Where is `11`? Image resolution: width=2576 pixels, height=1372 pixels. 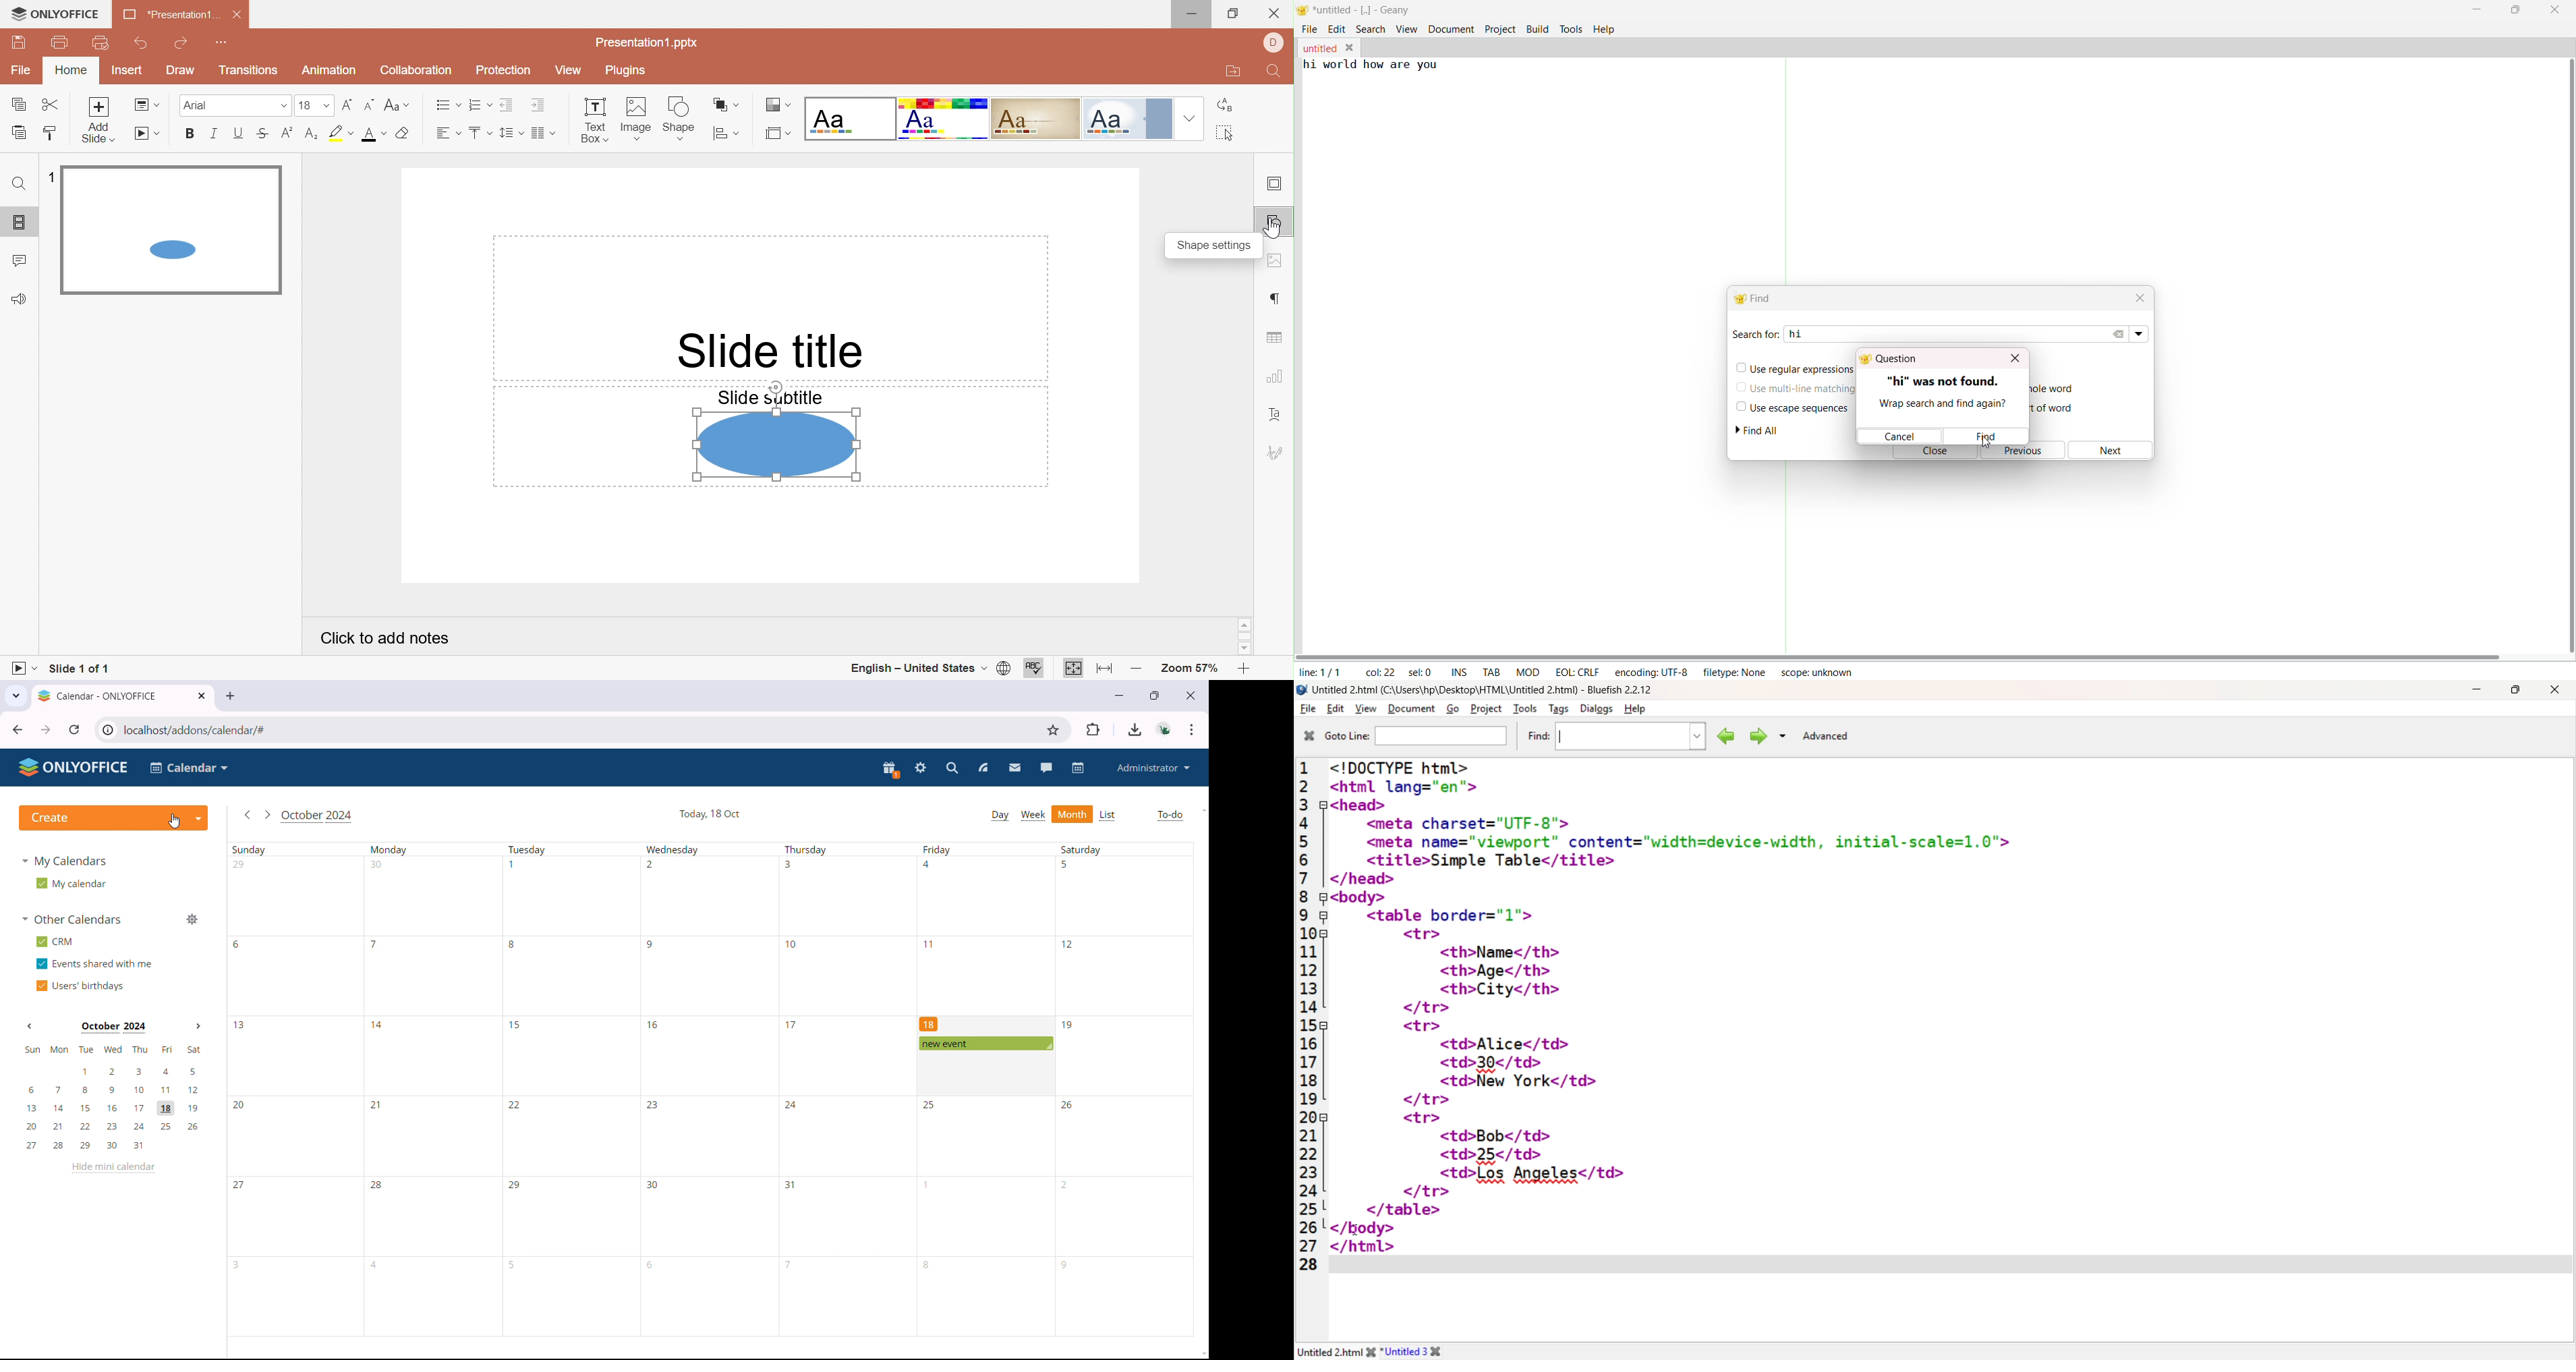
11 is located at coordinates (931, 944).